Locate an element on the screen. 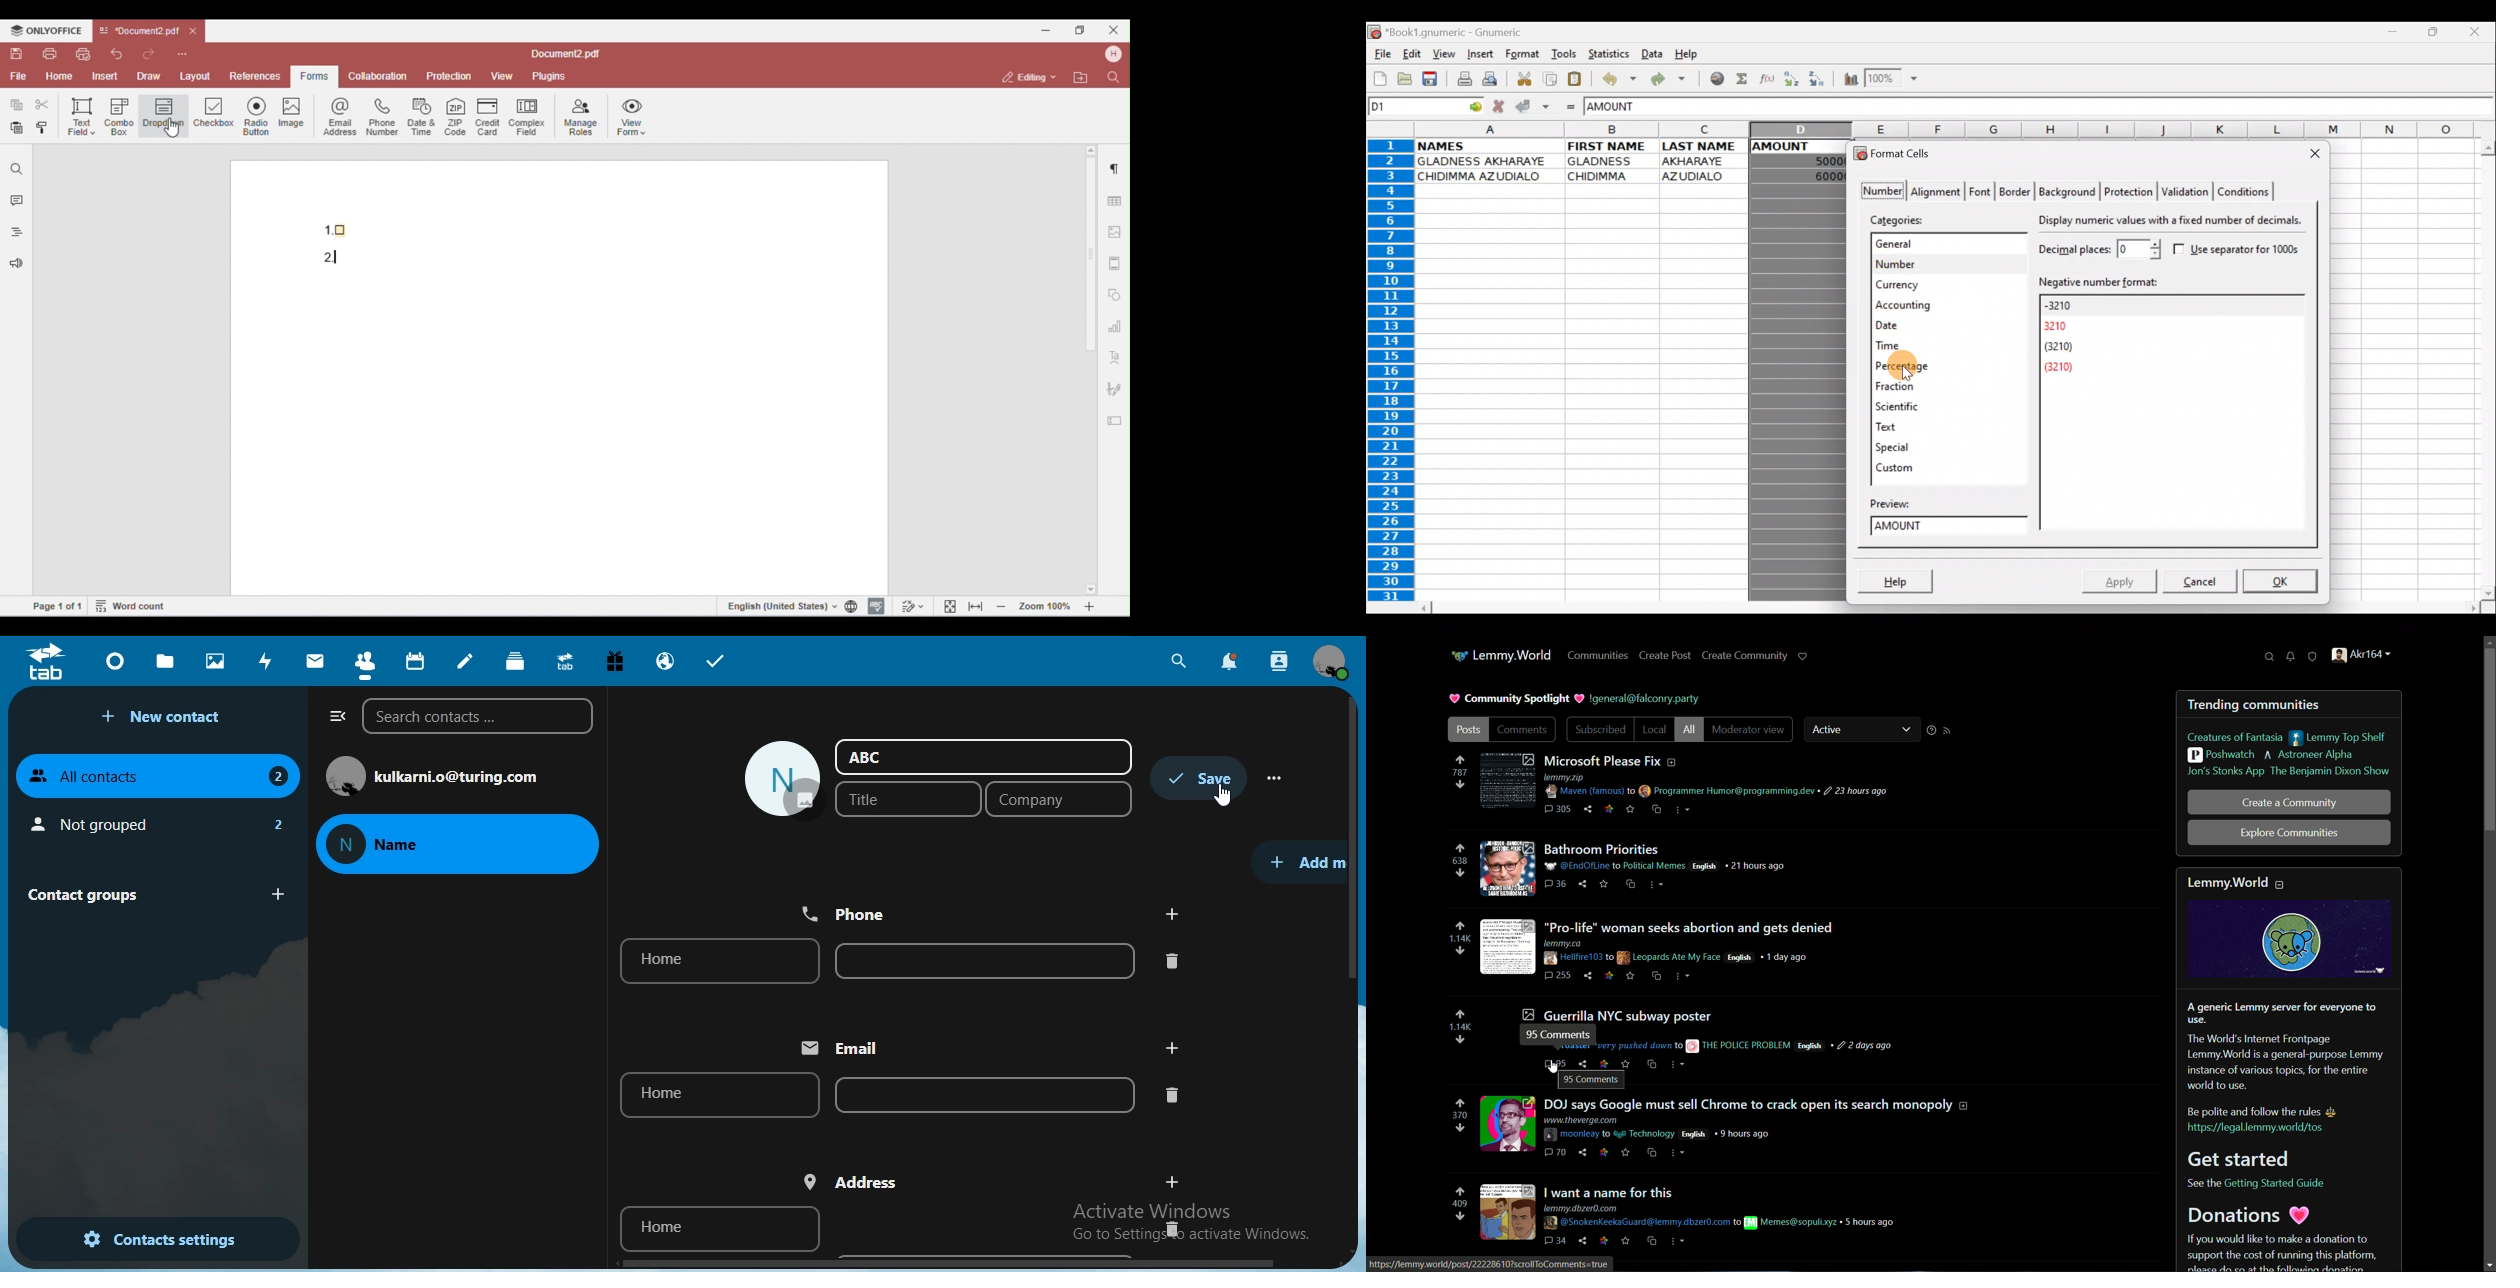 The width and height of the screenshot is (2520, 1288). Accounting is located at coordinates (1927, 305).